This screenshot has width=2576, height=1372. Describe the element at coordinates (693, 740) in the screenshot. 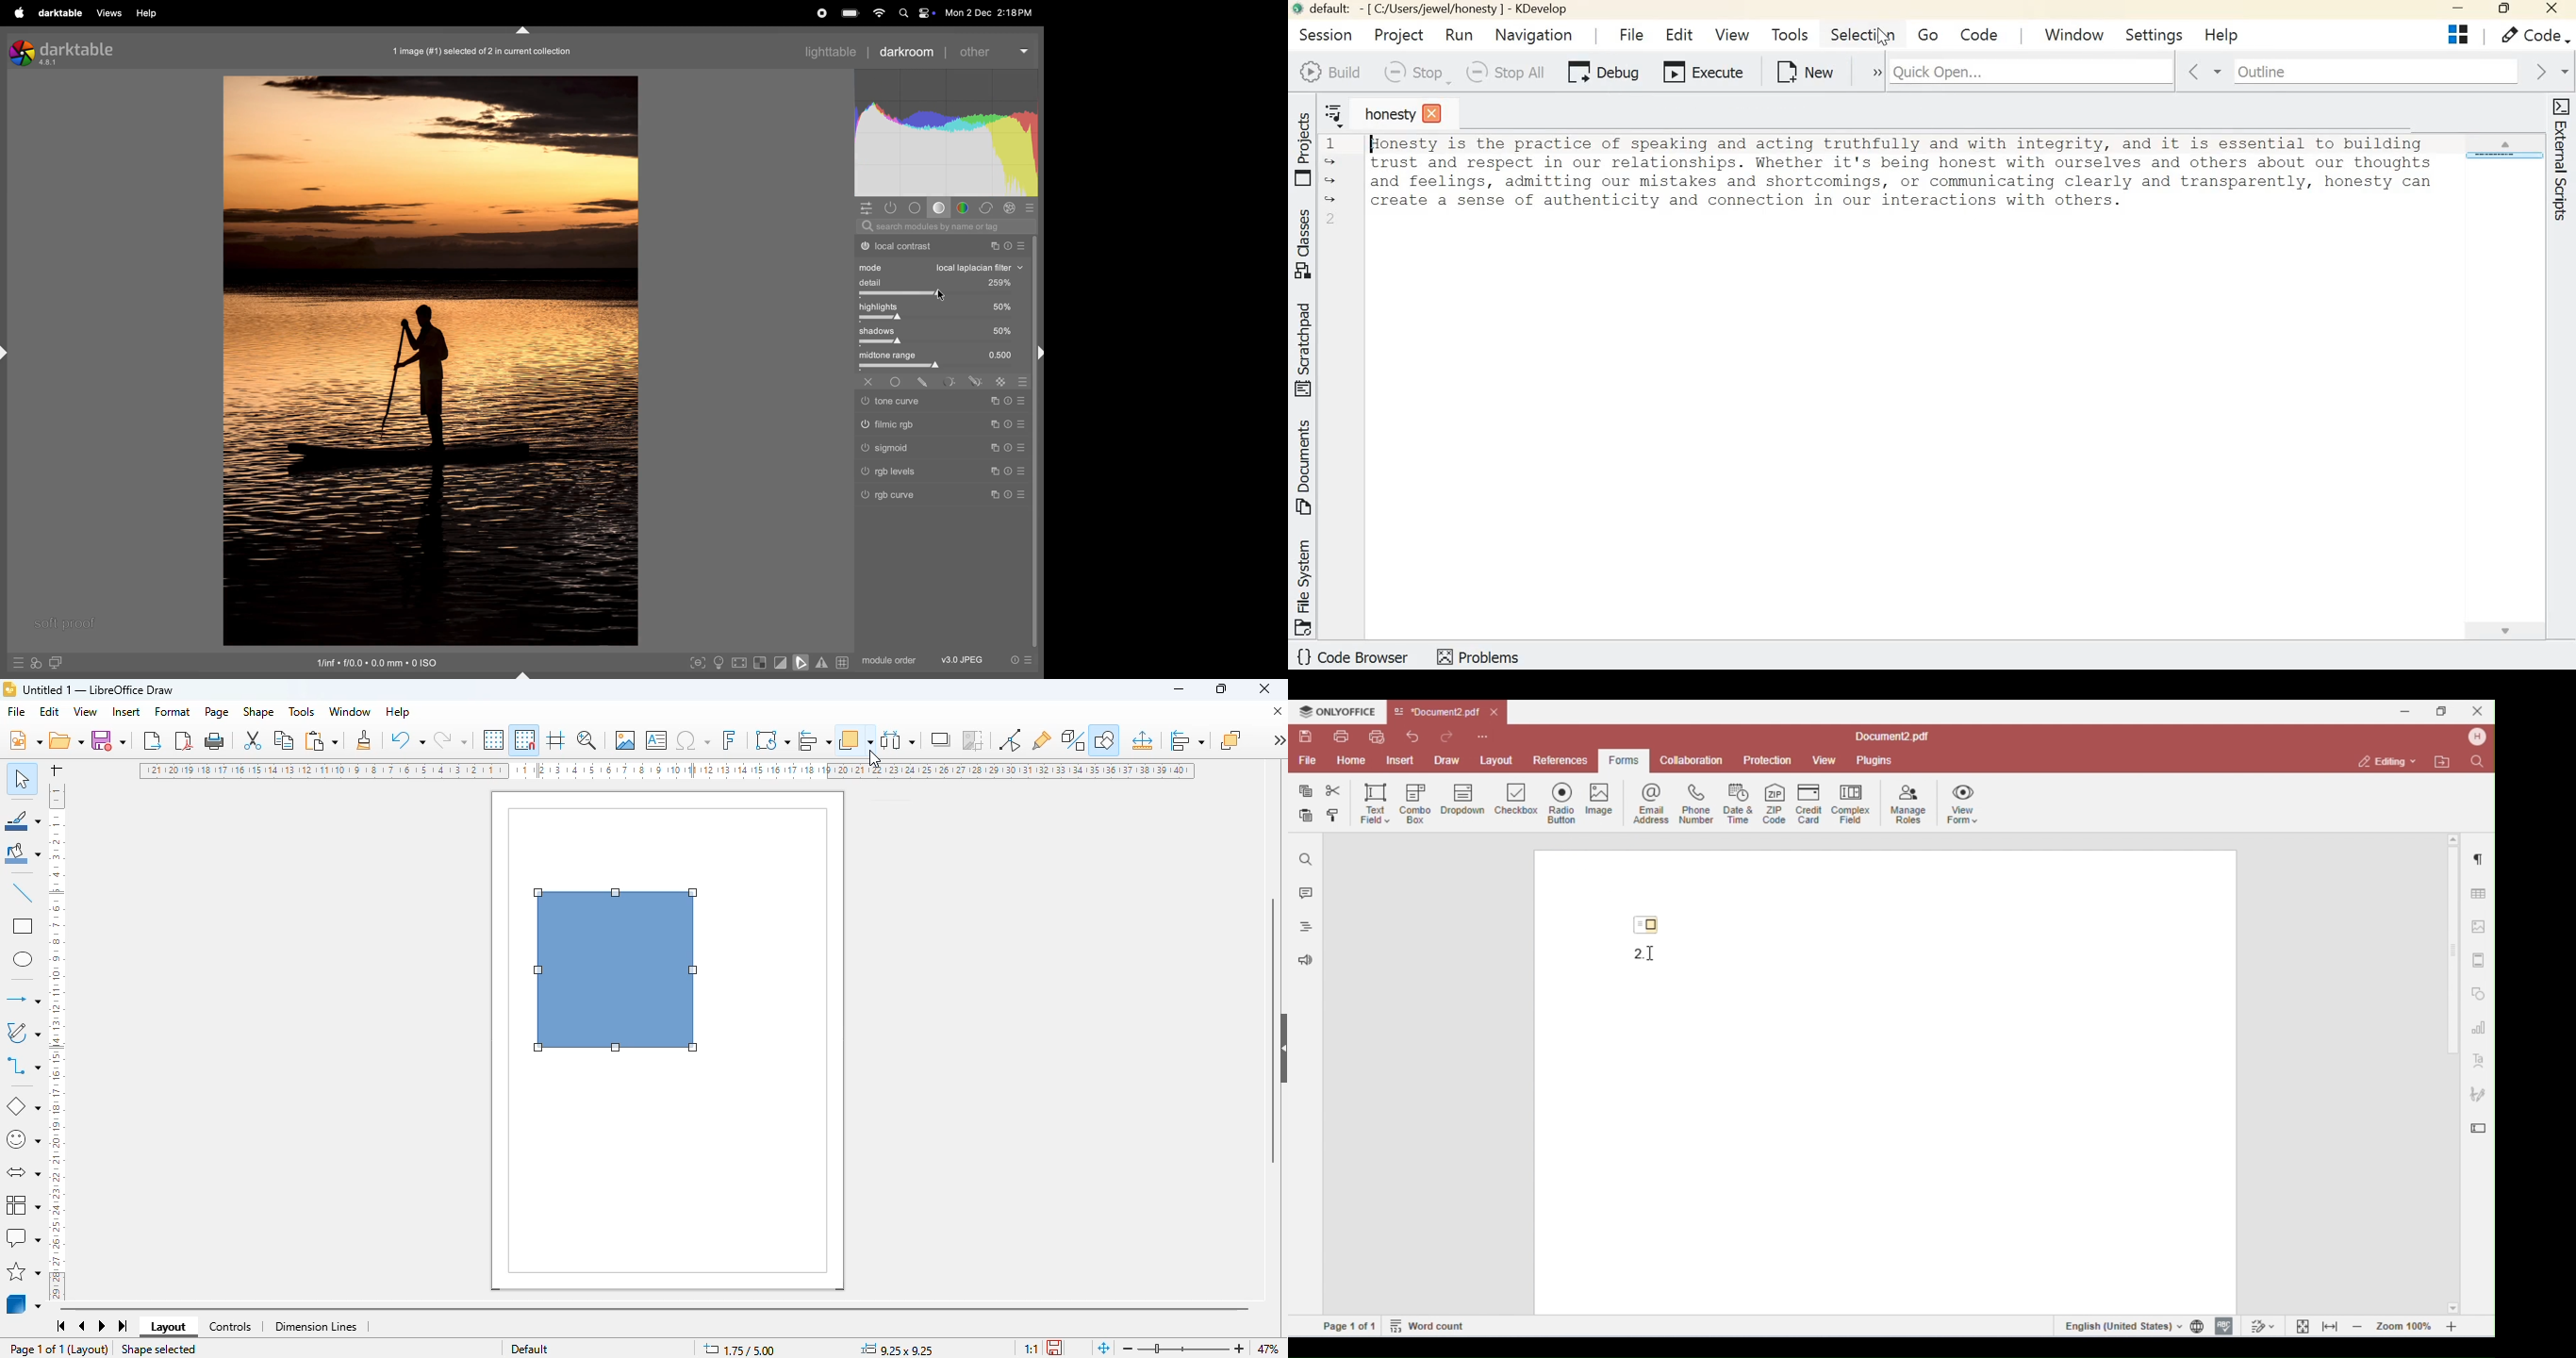

I see `insert special characters` at that location.